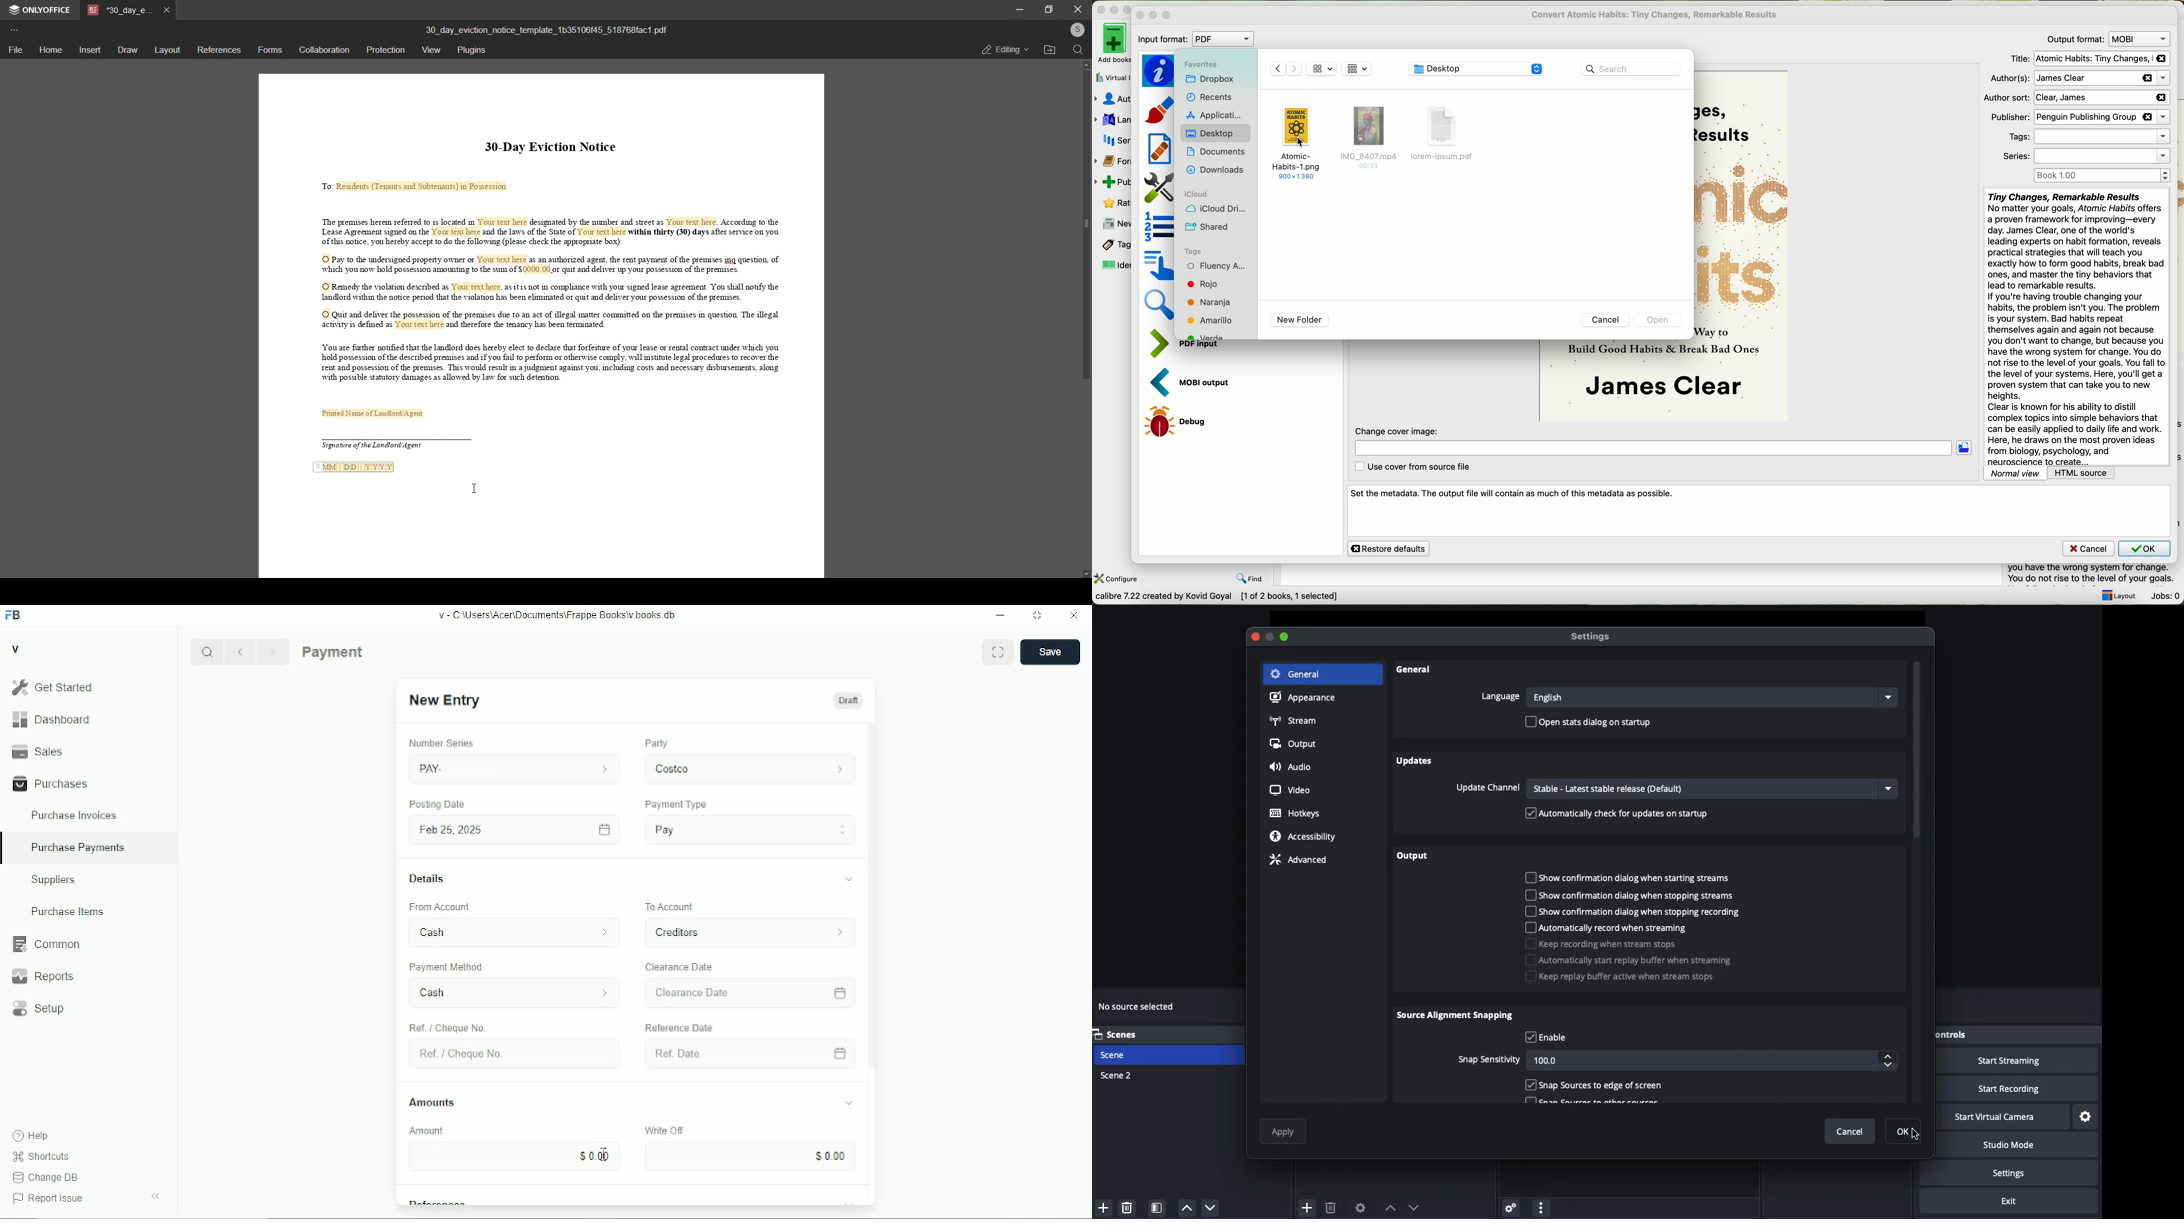 Image resolution: width=2184 pixels, height=1232 pixels. What do you see at coordinates (1000, 615) in the screenshot?
I see `Minimize` at bounding box center [1000, 615].